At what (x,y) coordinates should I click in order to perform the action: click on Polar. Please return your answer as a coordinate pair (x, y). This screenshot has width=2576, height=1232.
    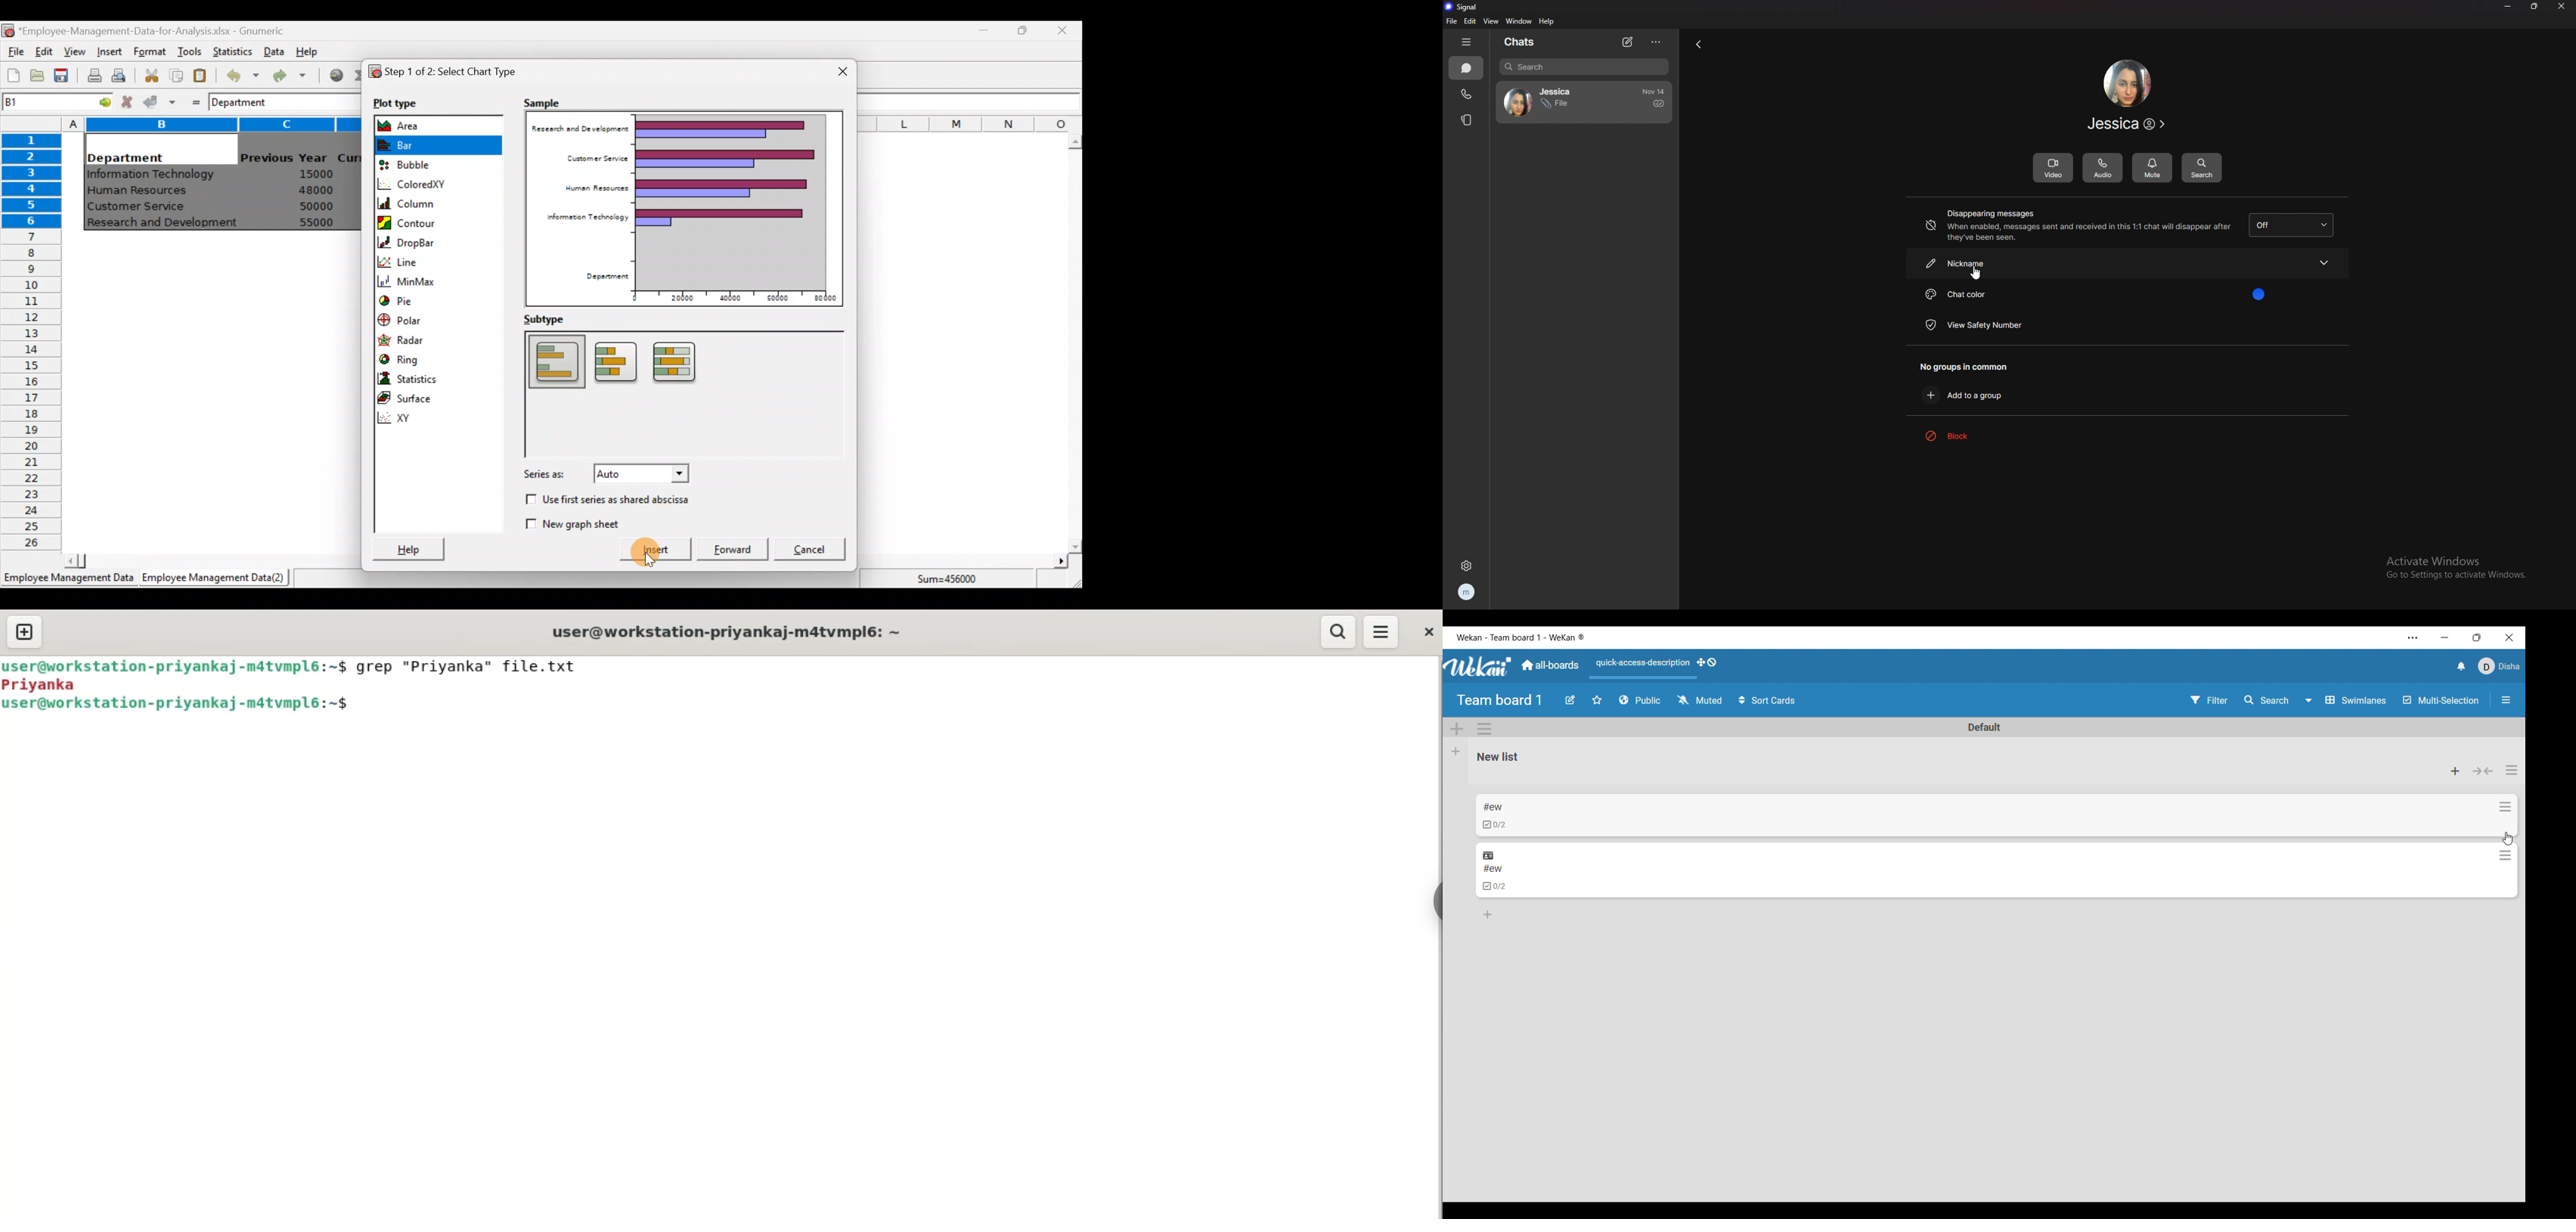
    Looking at the image, I should click on (425, 322).